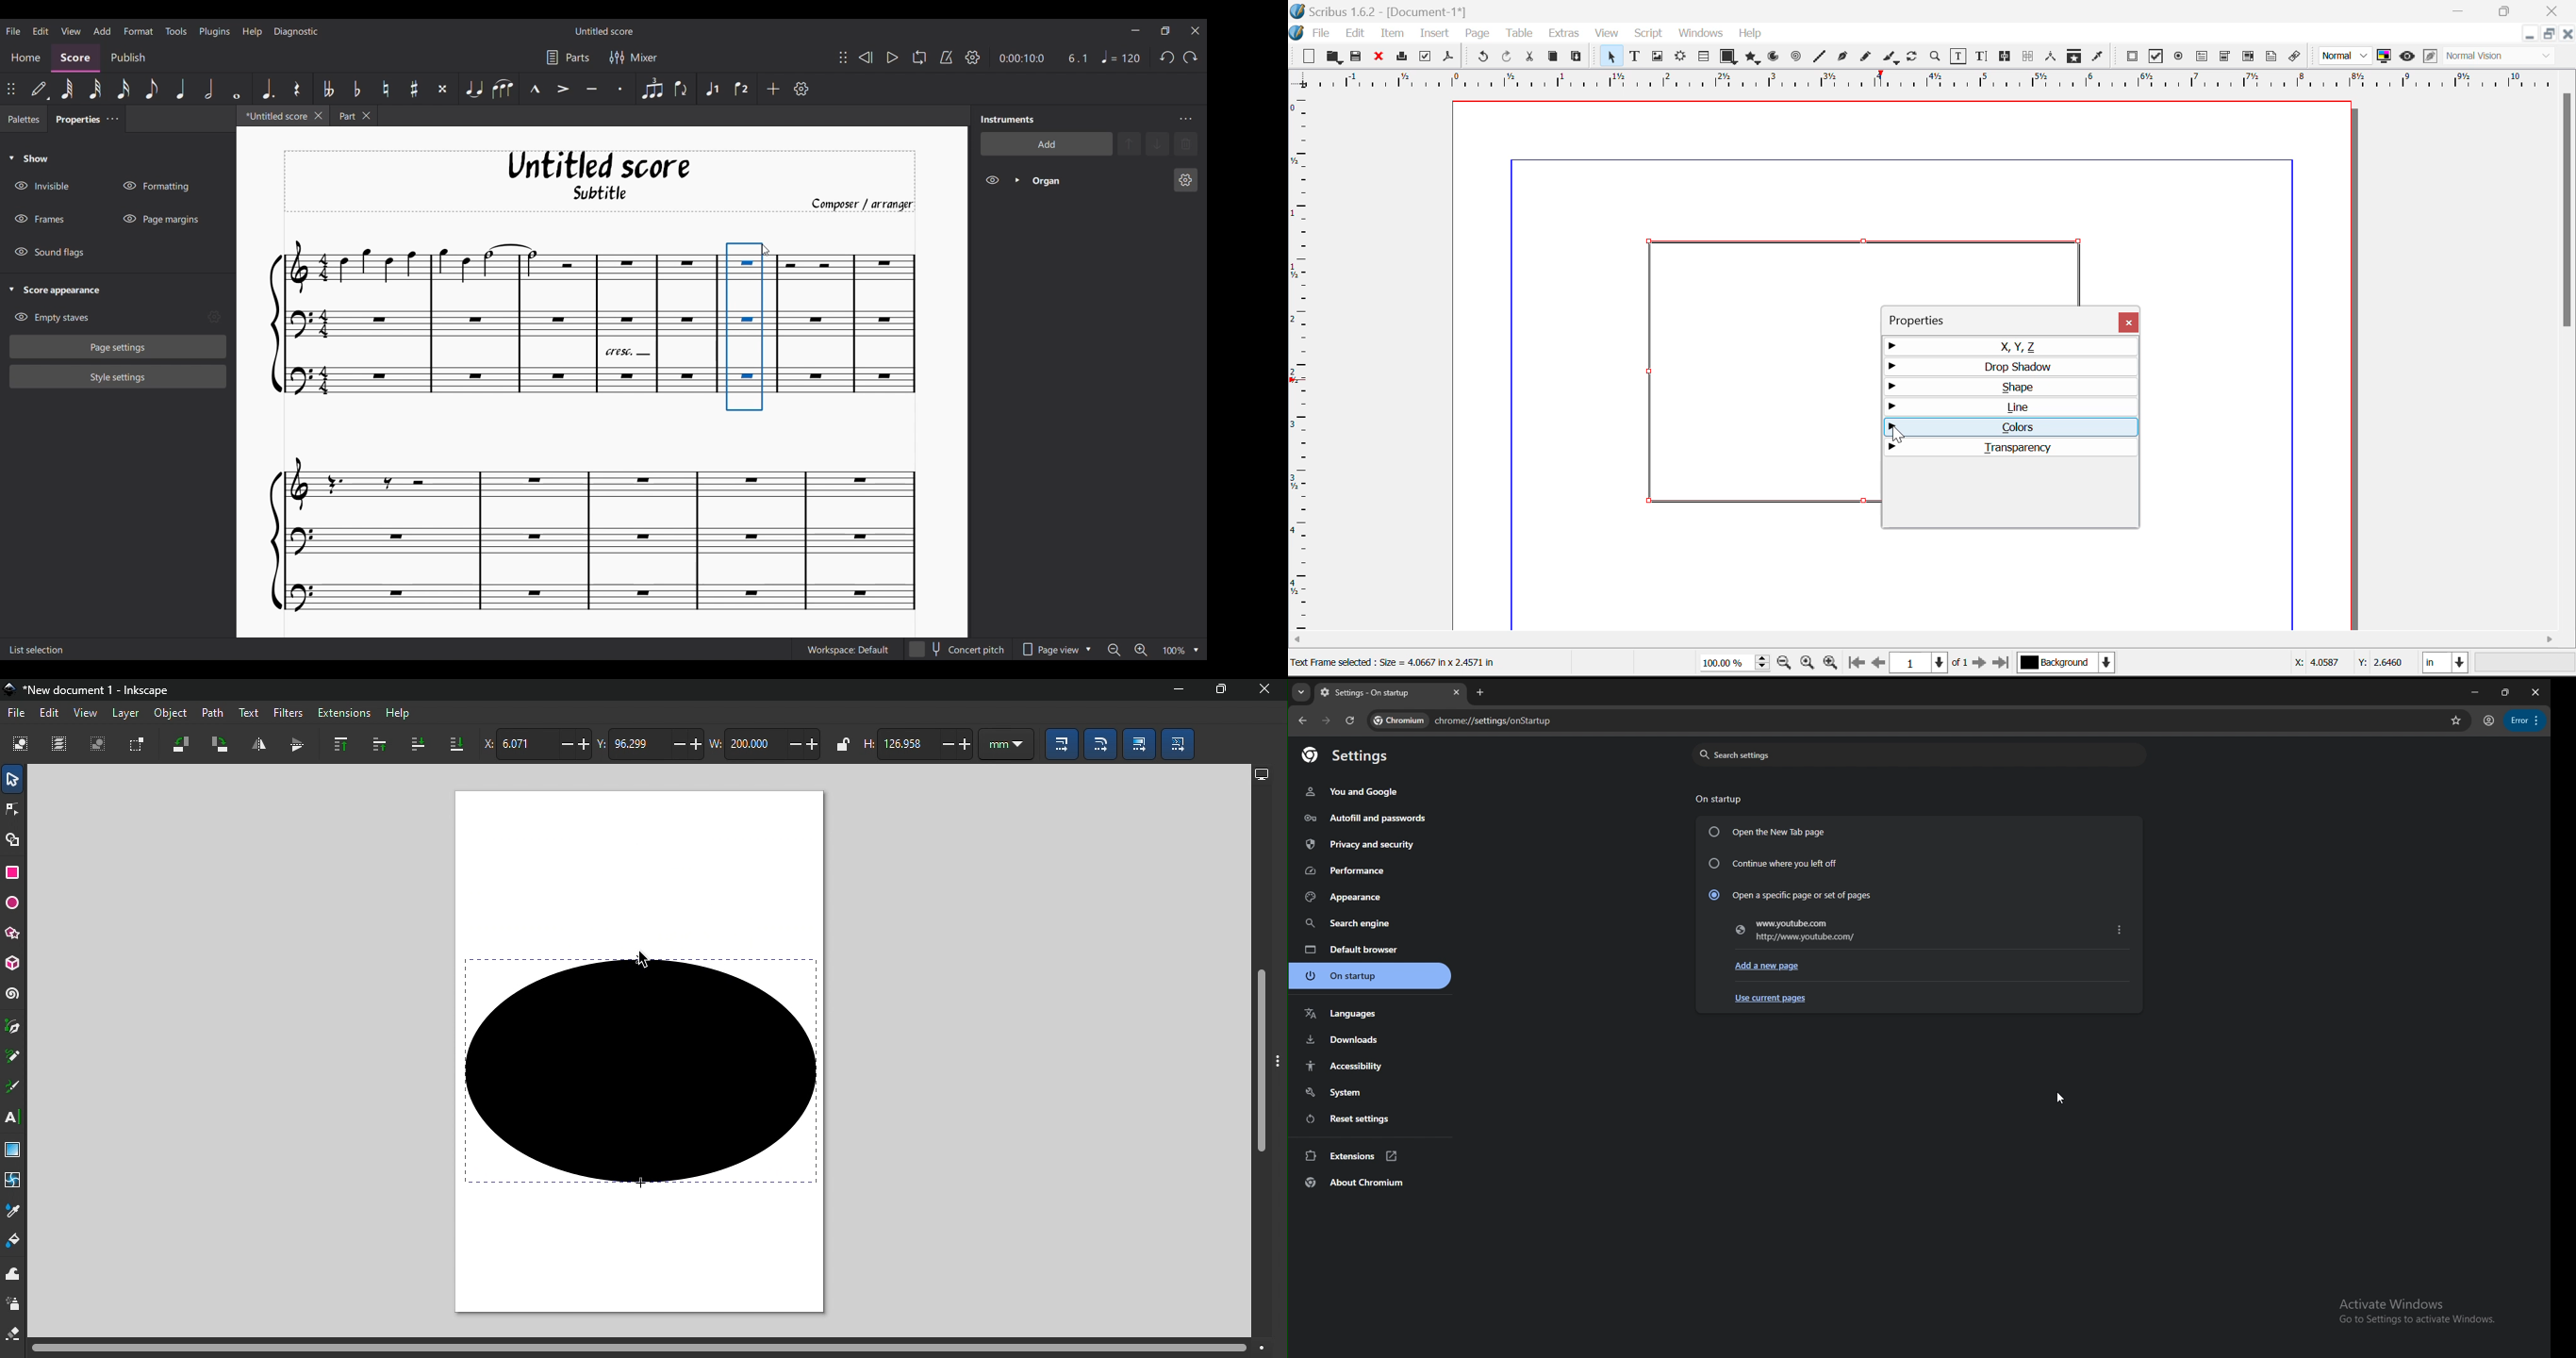 The image size is (2576, 1372). What do you see at coordinates (13, 1181) in the screenshot?
I see `Mesh tool` at bounding box center [13, 1181].